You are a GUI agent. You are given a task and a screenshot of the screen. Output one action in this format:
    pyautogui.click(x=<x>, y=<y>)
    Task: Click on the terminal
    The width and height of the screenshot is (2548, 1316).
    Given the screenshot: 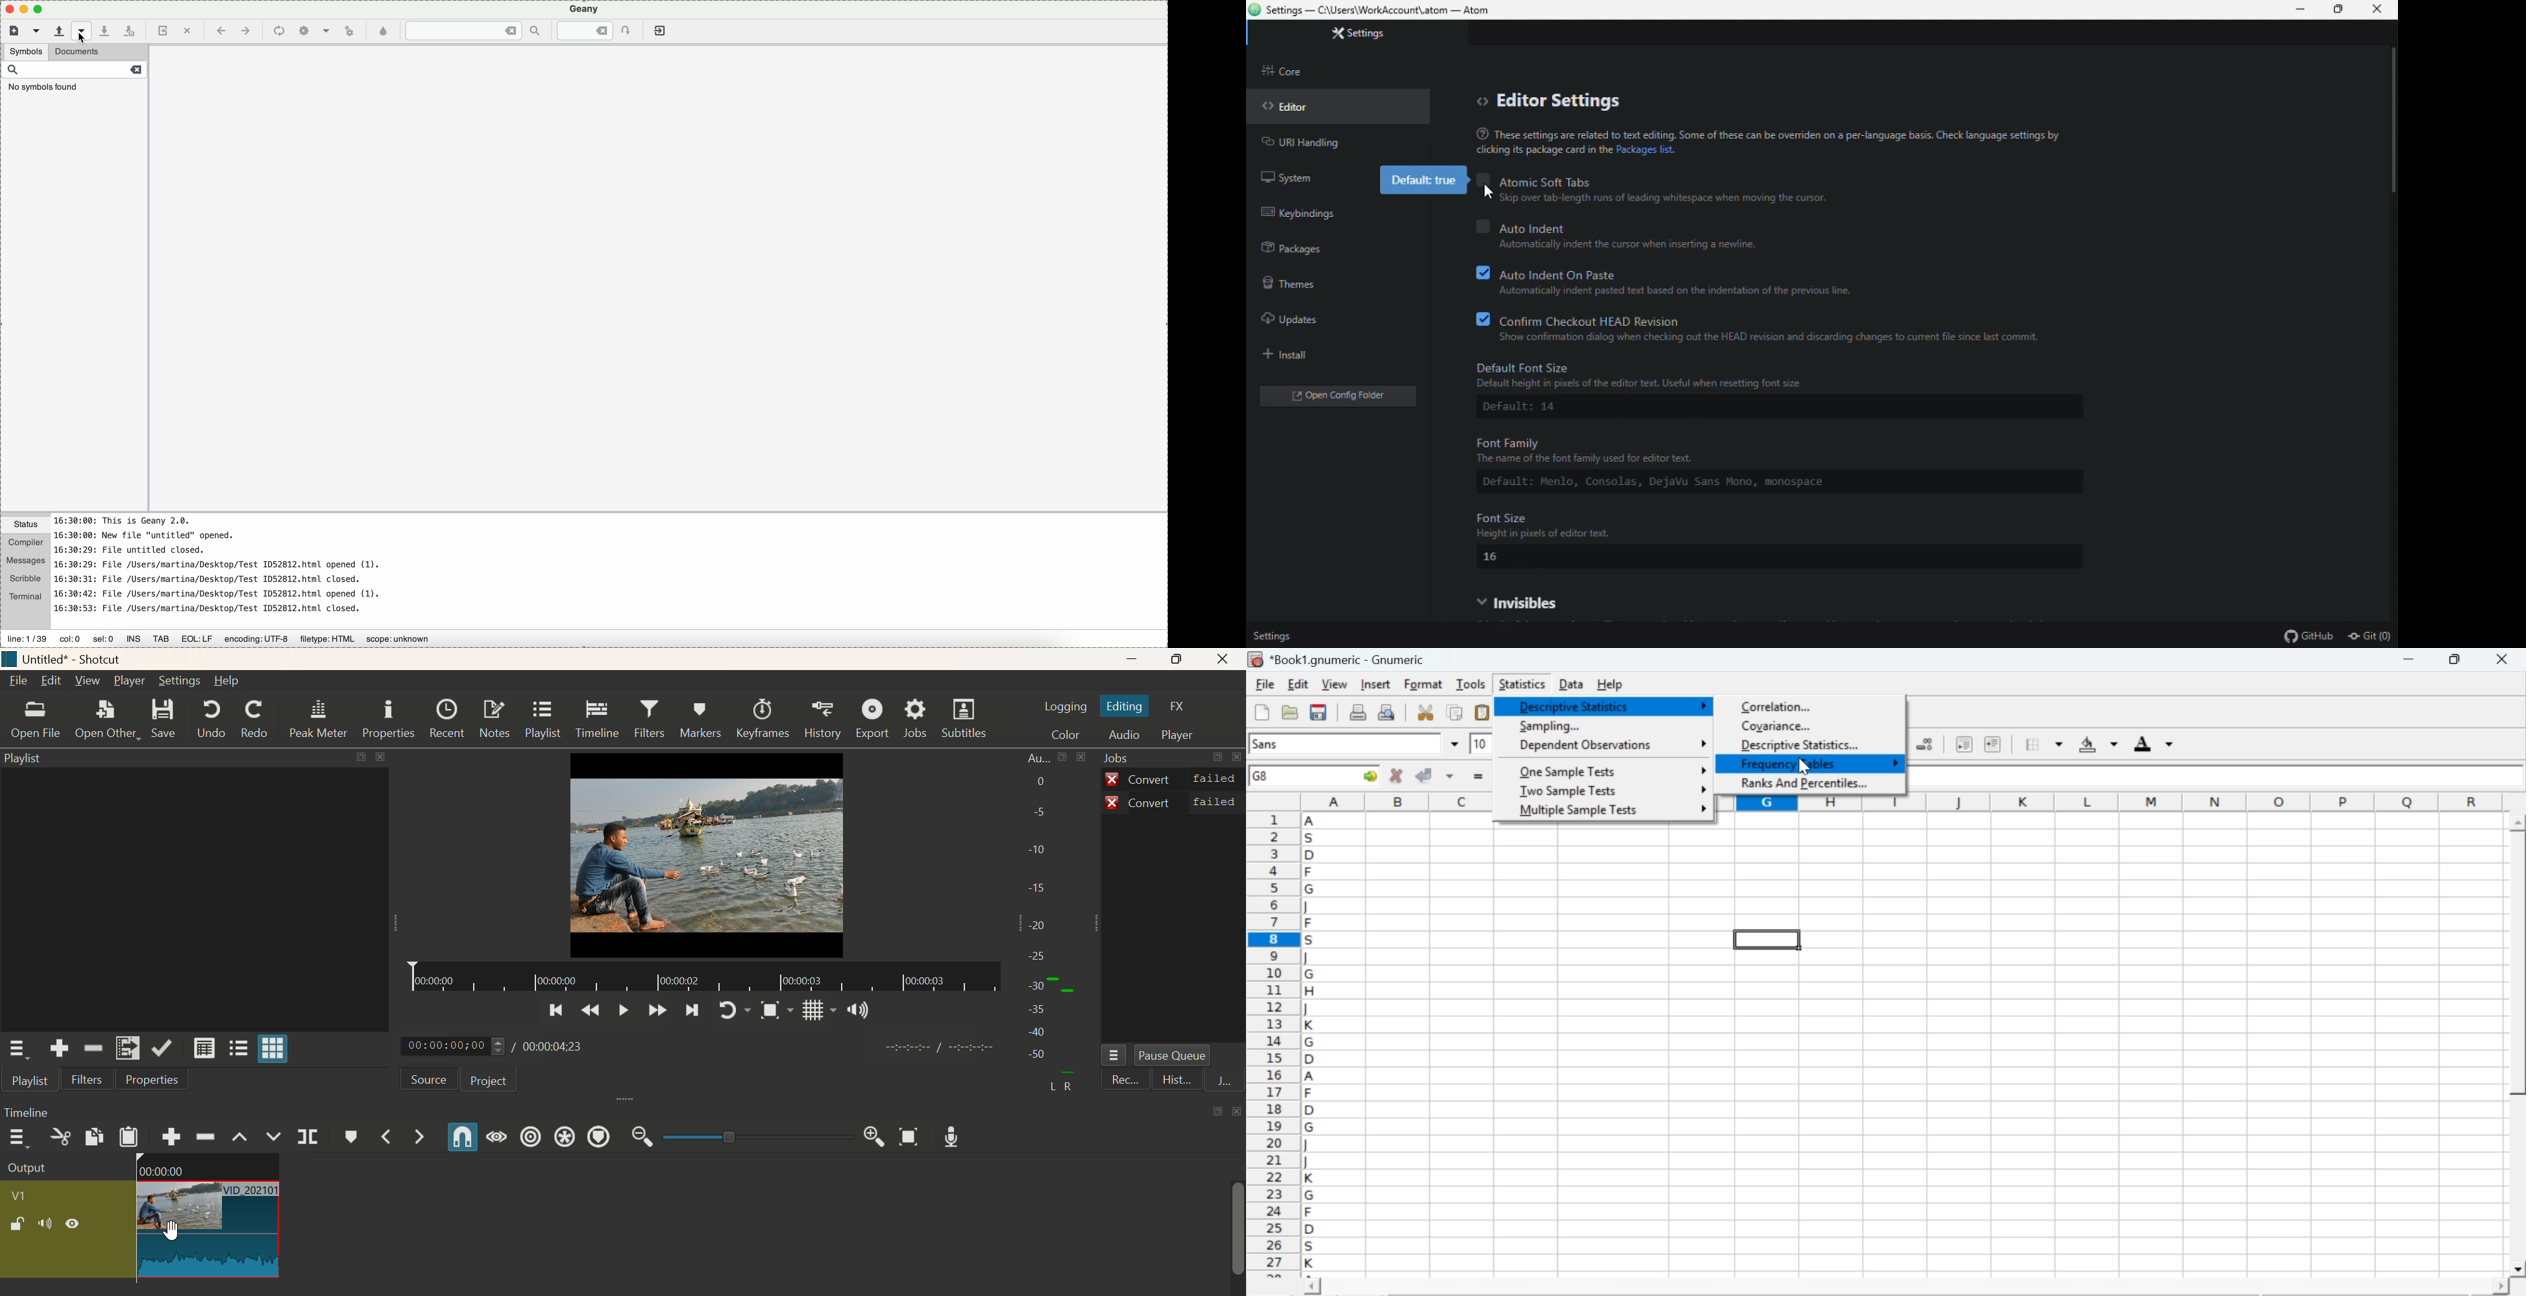 What is the action you would take?
    pyautogui.click(x=26, y=598)
    